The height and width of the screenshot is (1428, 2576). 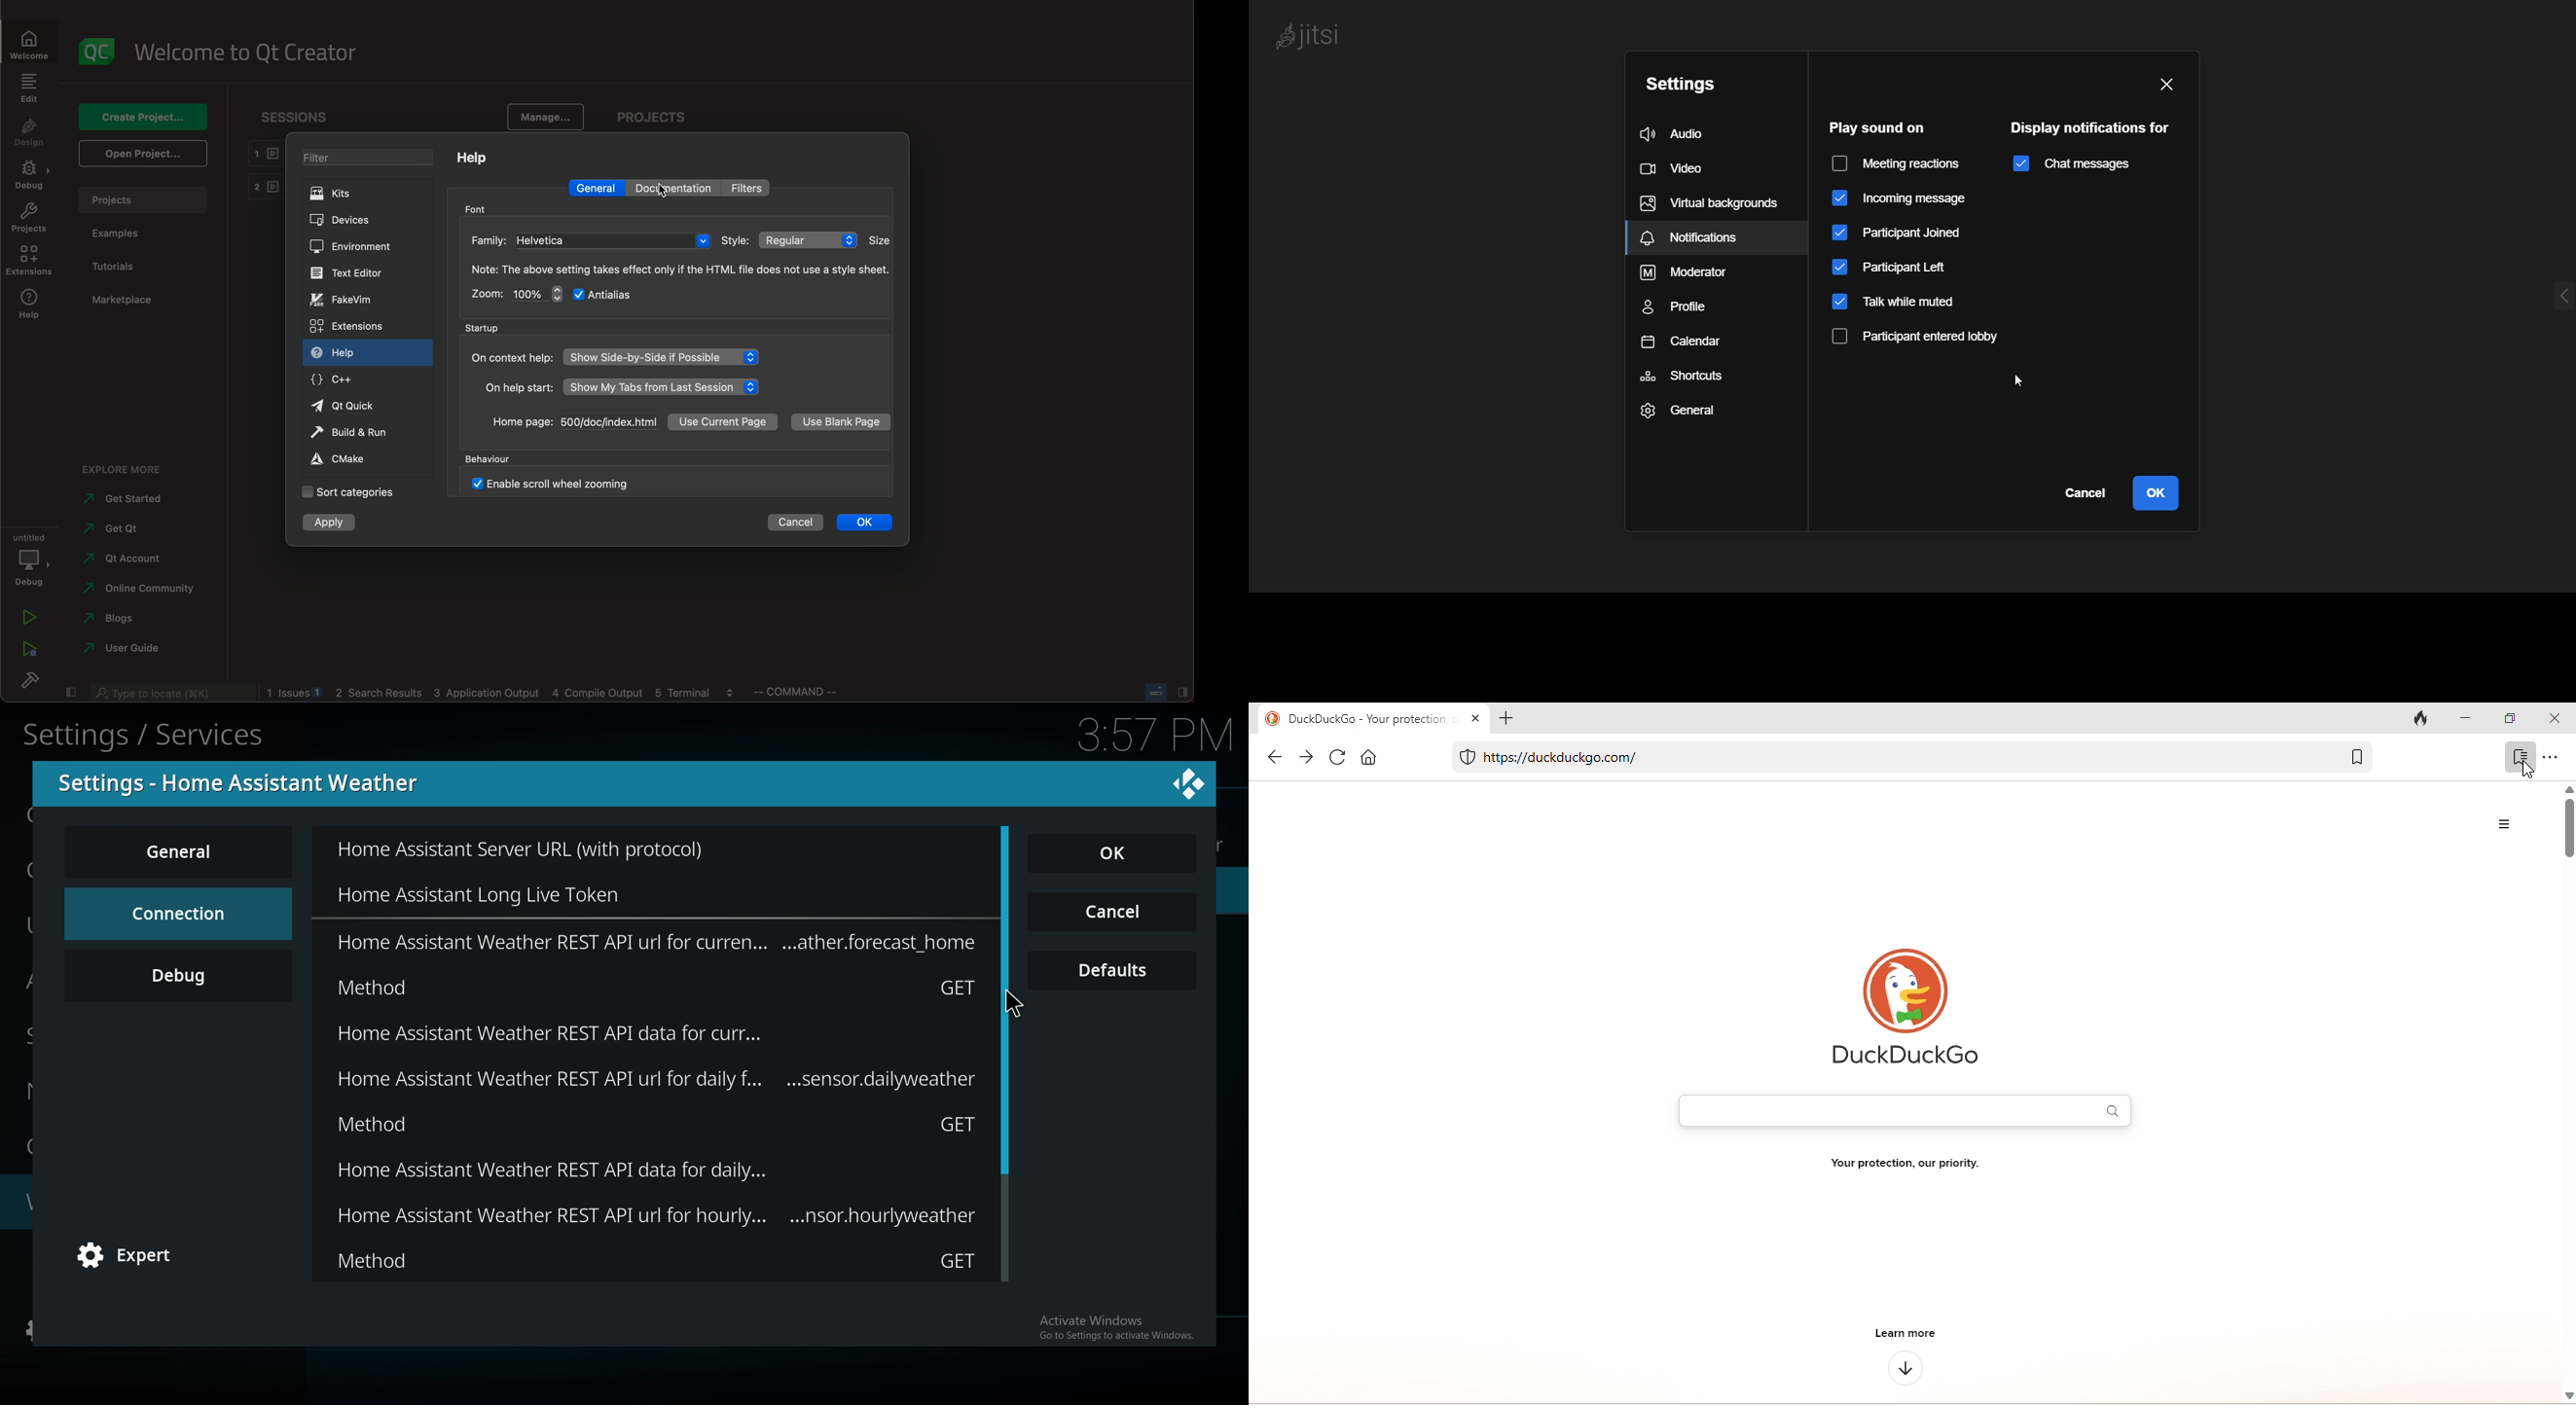 What do you see at coordinates (649, 1034) in the screenshot?
I see `home assistant weather api  data for curr..` at bounding box center [649, 1034].